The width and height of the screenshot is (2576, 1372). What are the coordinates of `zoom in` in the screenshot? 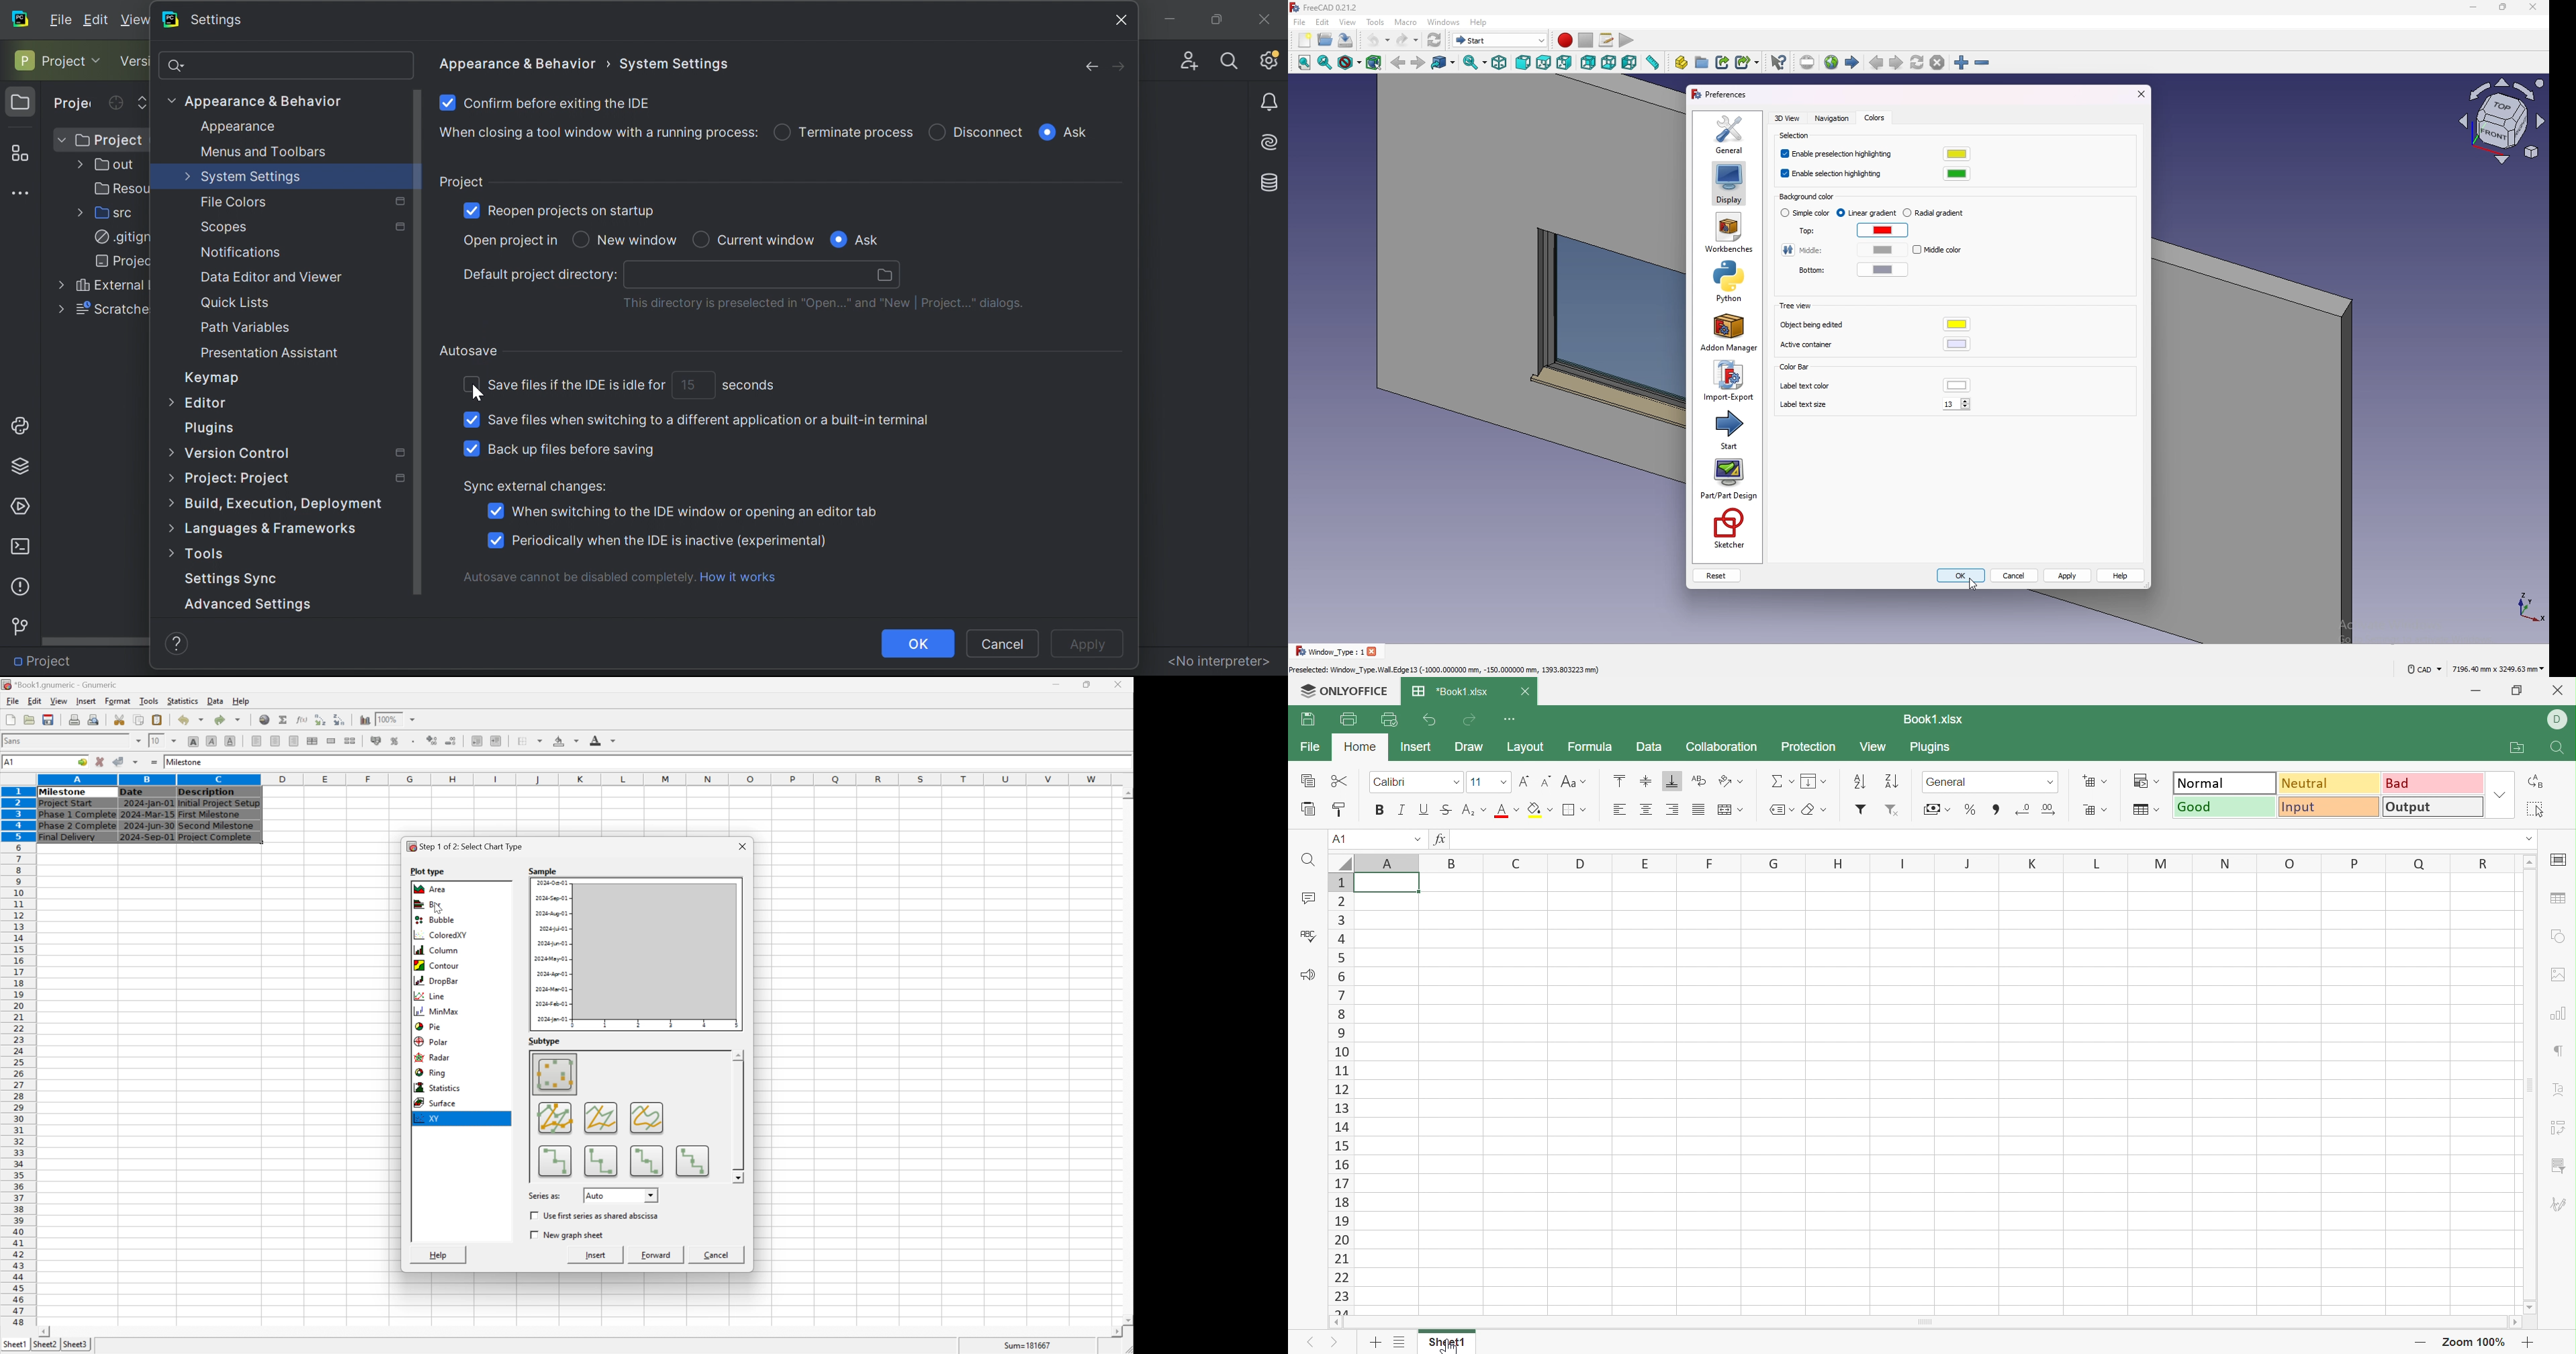 It's located at (1962, 63).